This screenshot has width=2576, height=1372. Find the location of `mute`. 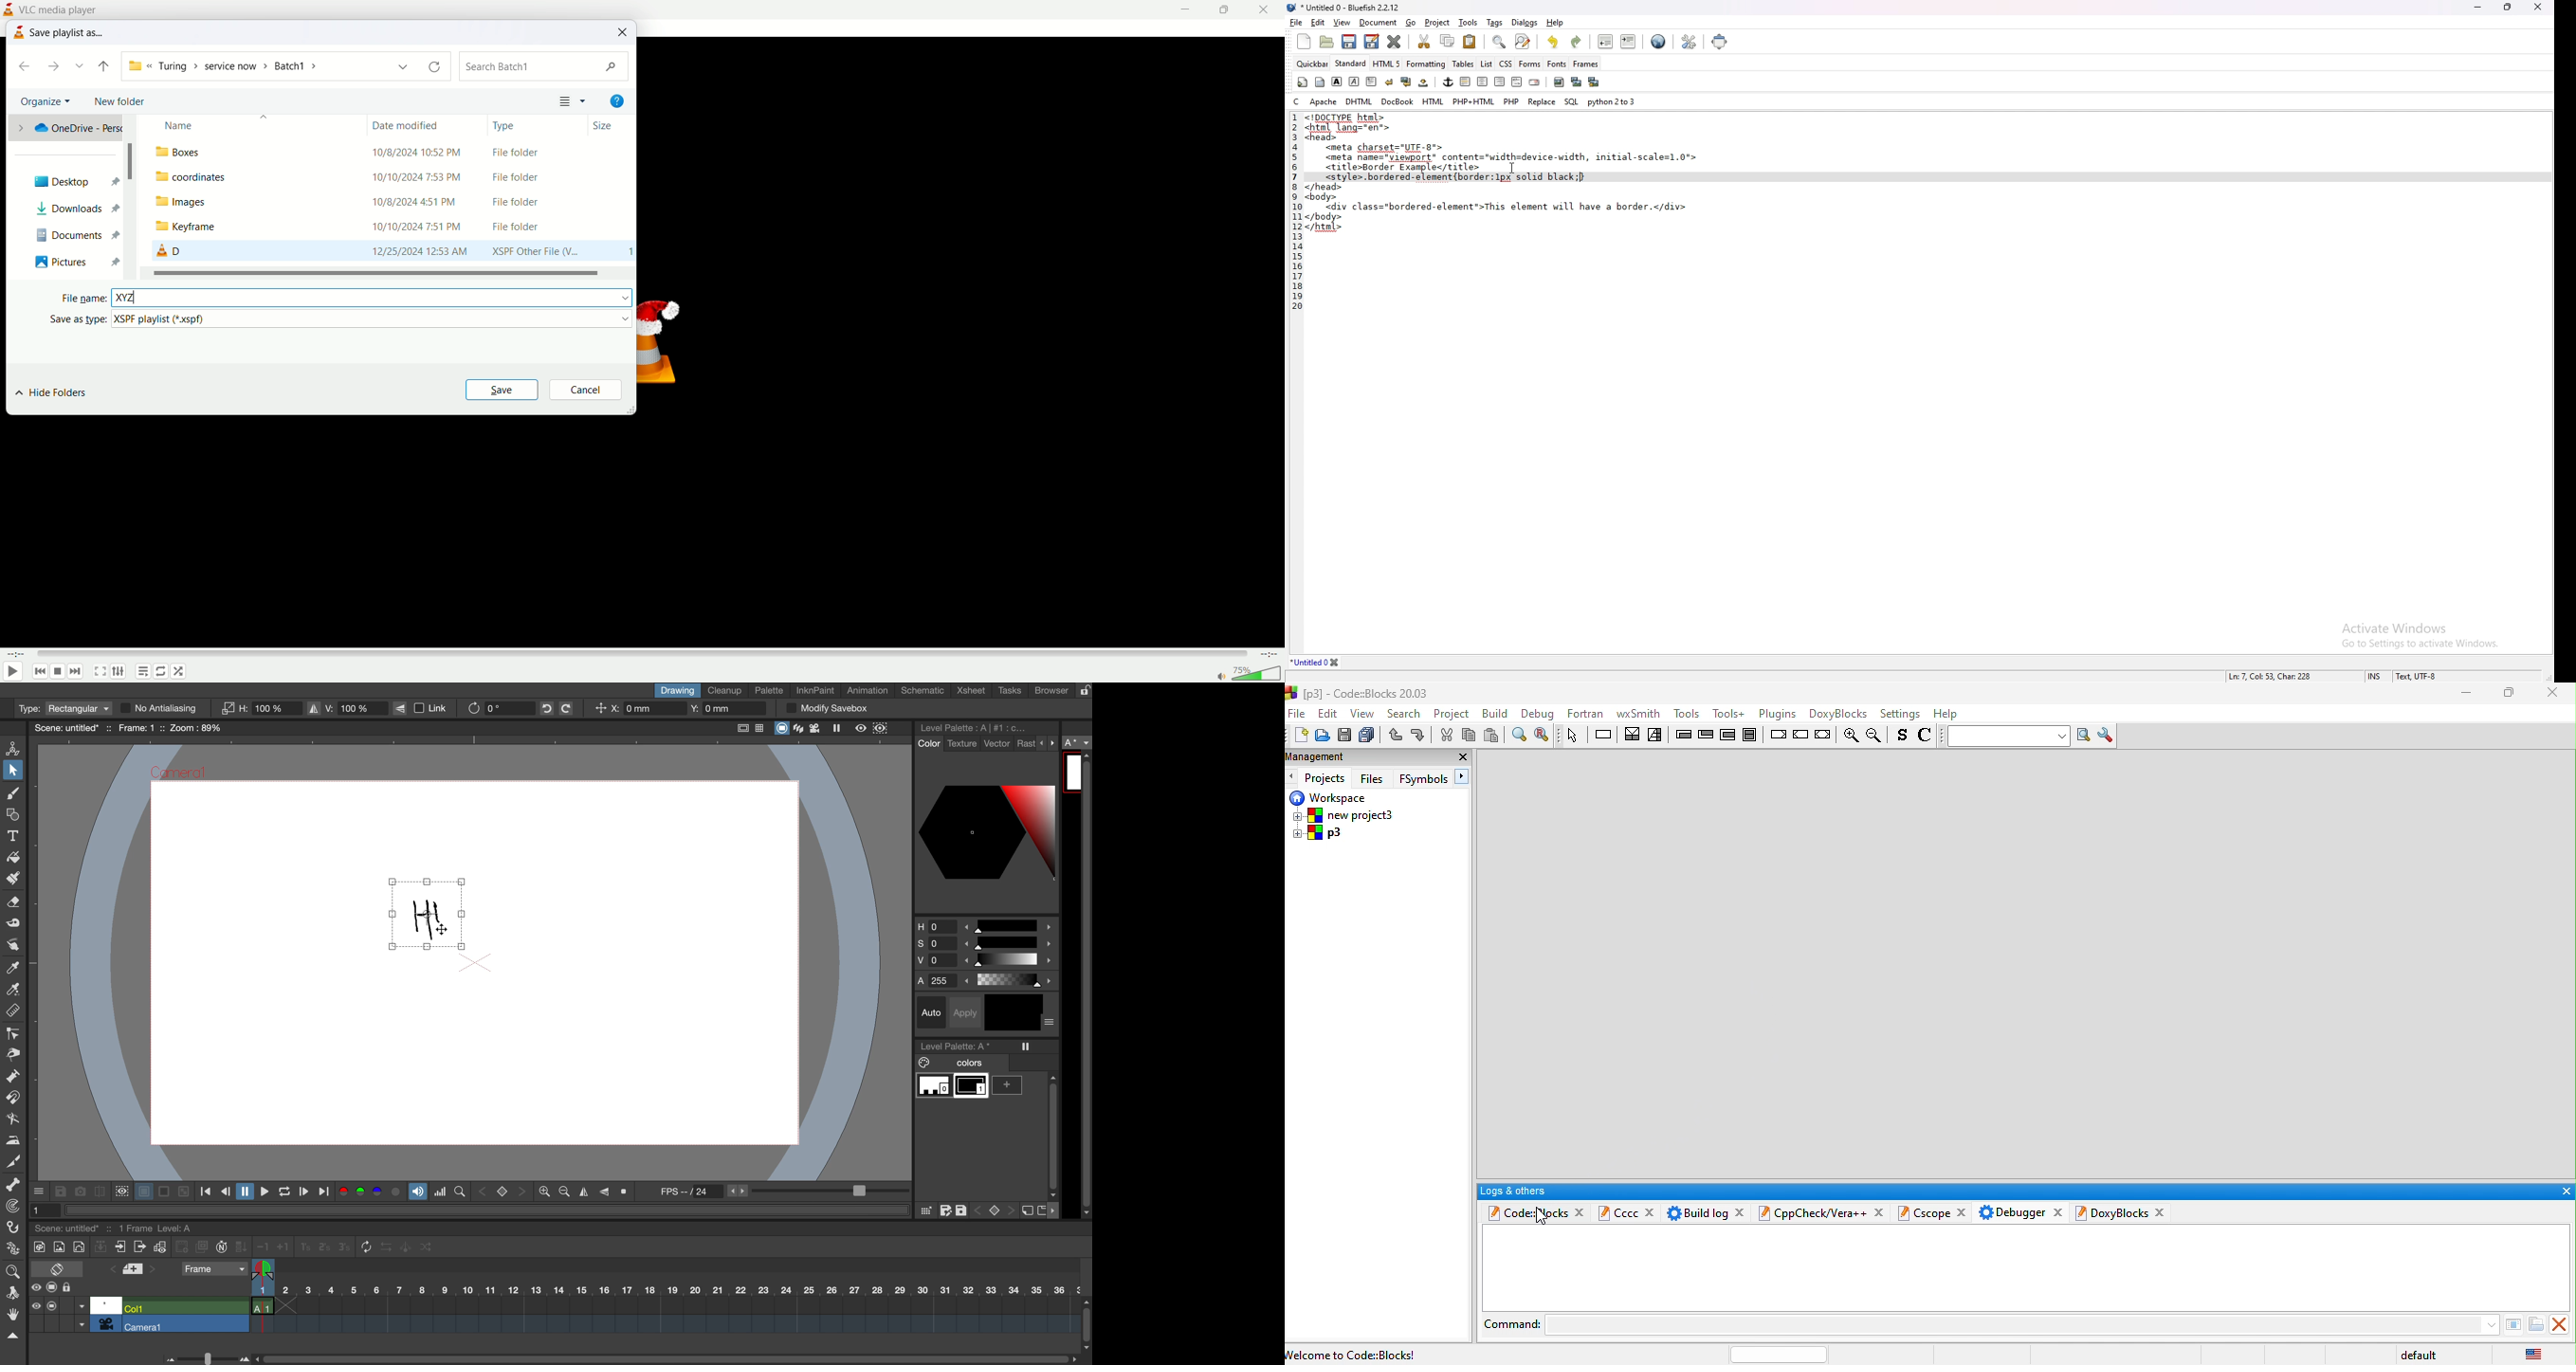

mute is located at coordinates (1223, 678).